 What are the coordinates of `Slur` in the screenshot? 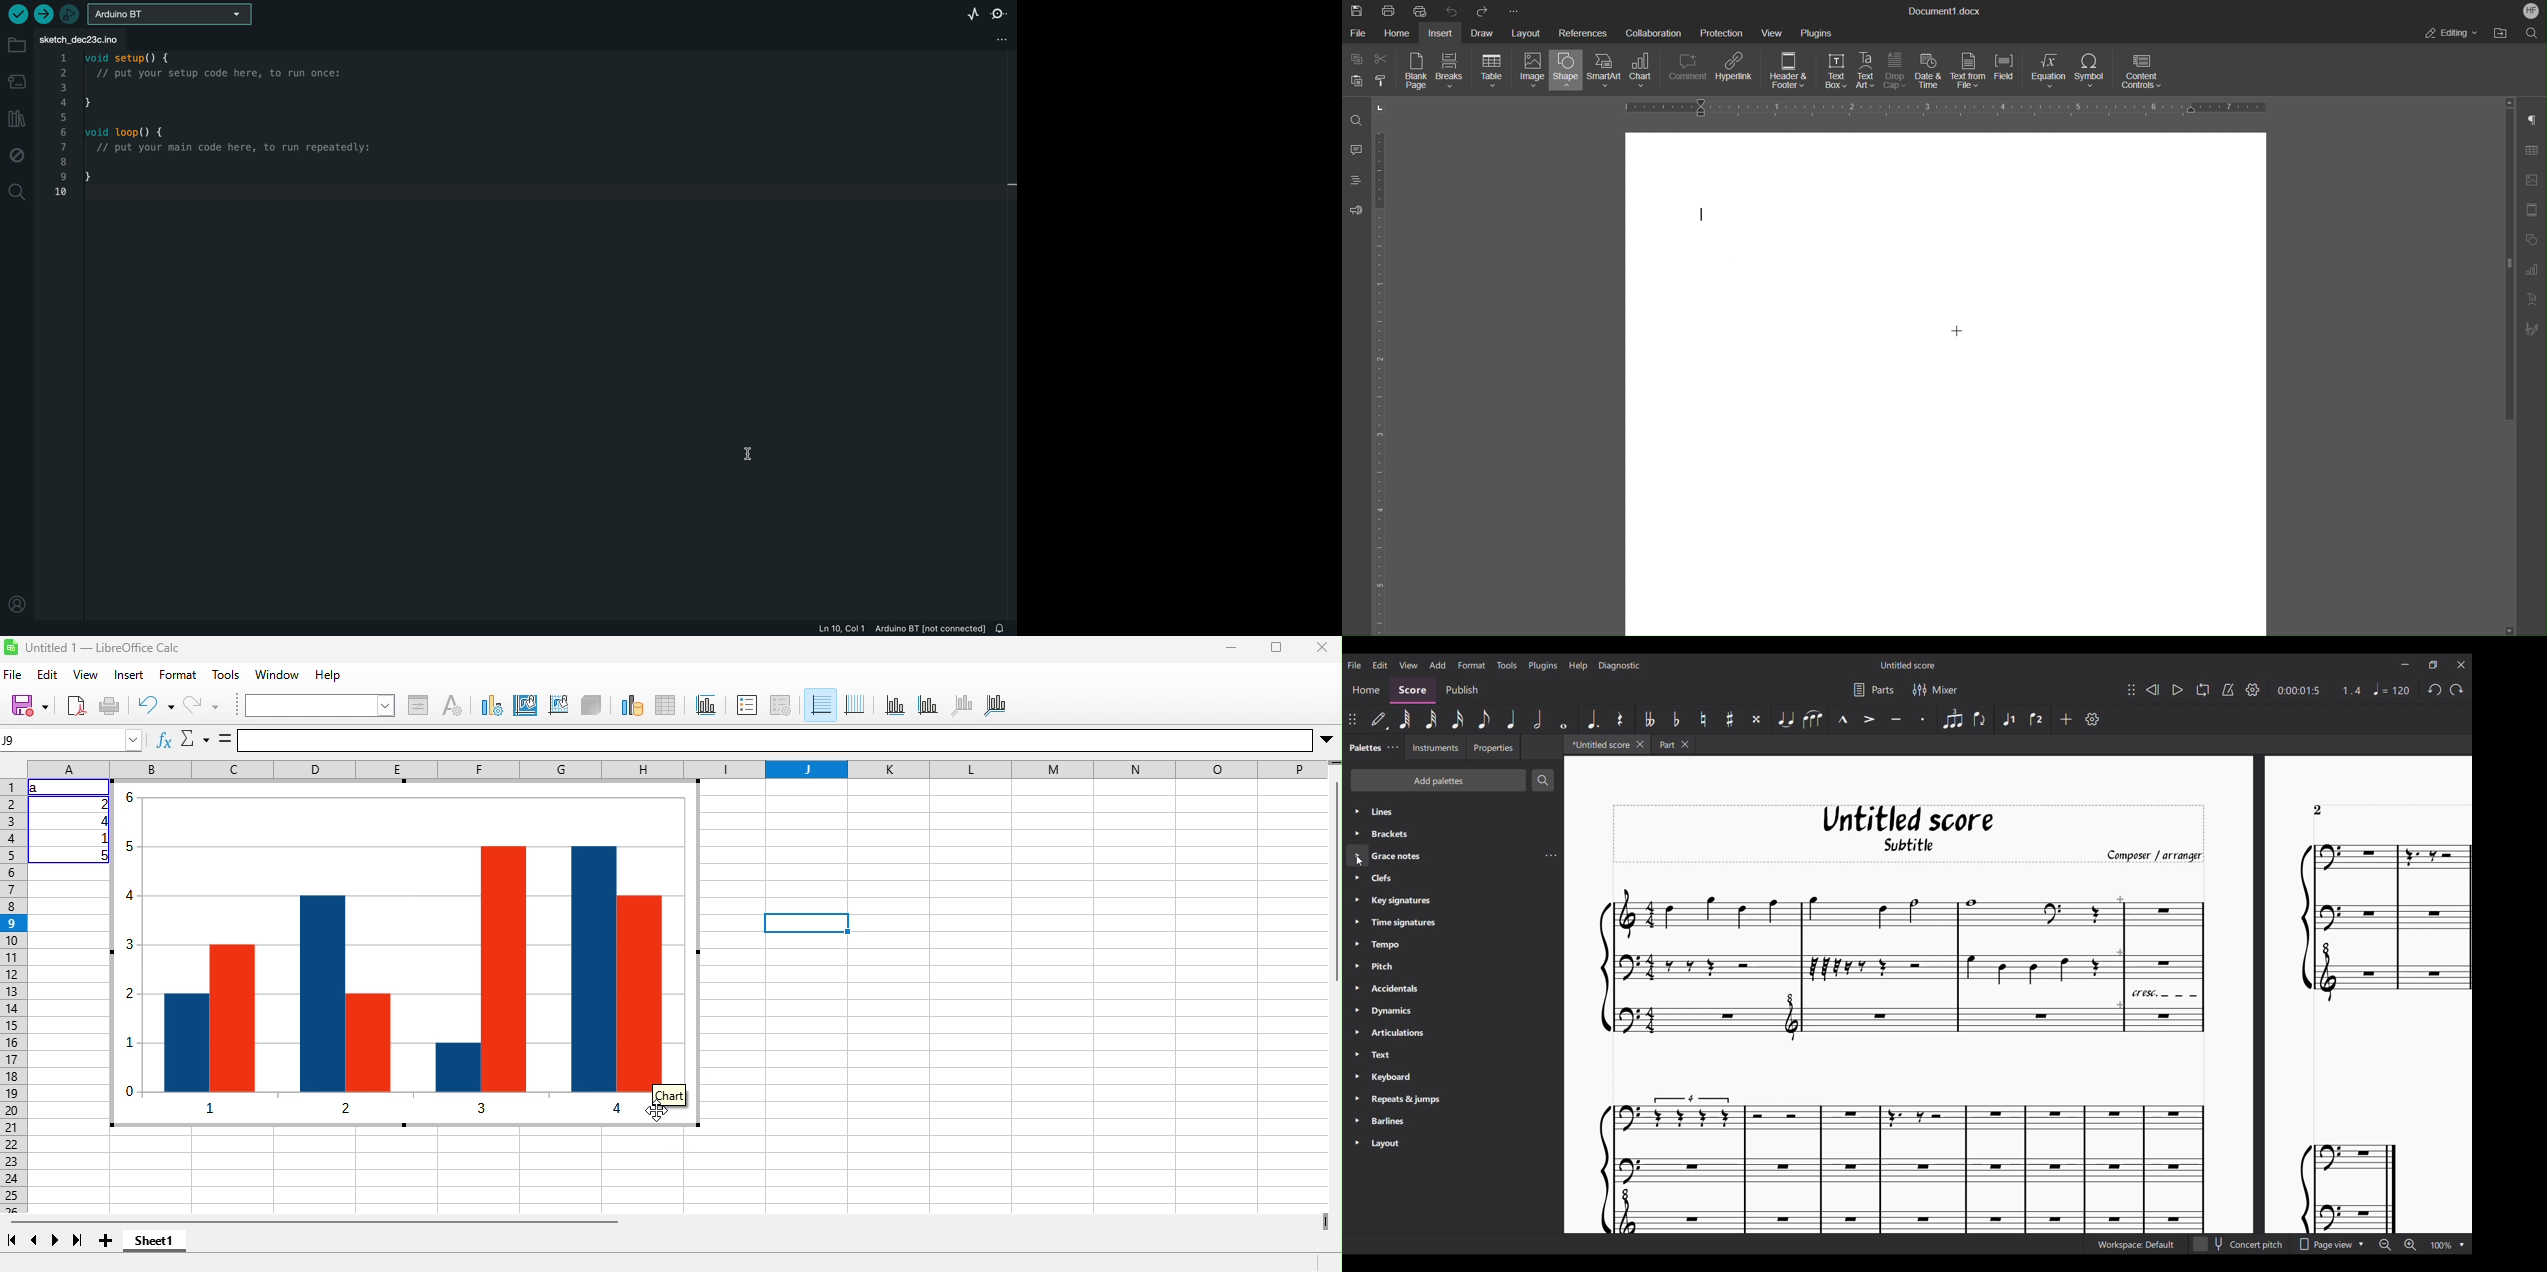 It's located at (1813, 719).